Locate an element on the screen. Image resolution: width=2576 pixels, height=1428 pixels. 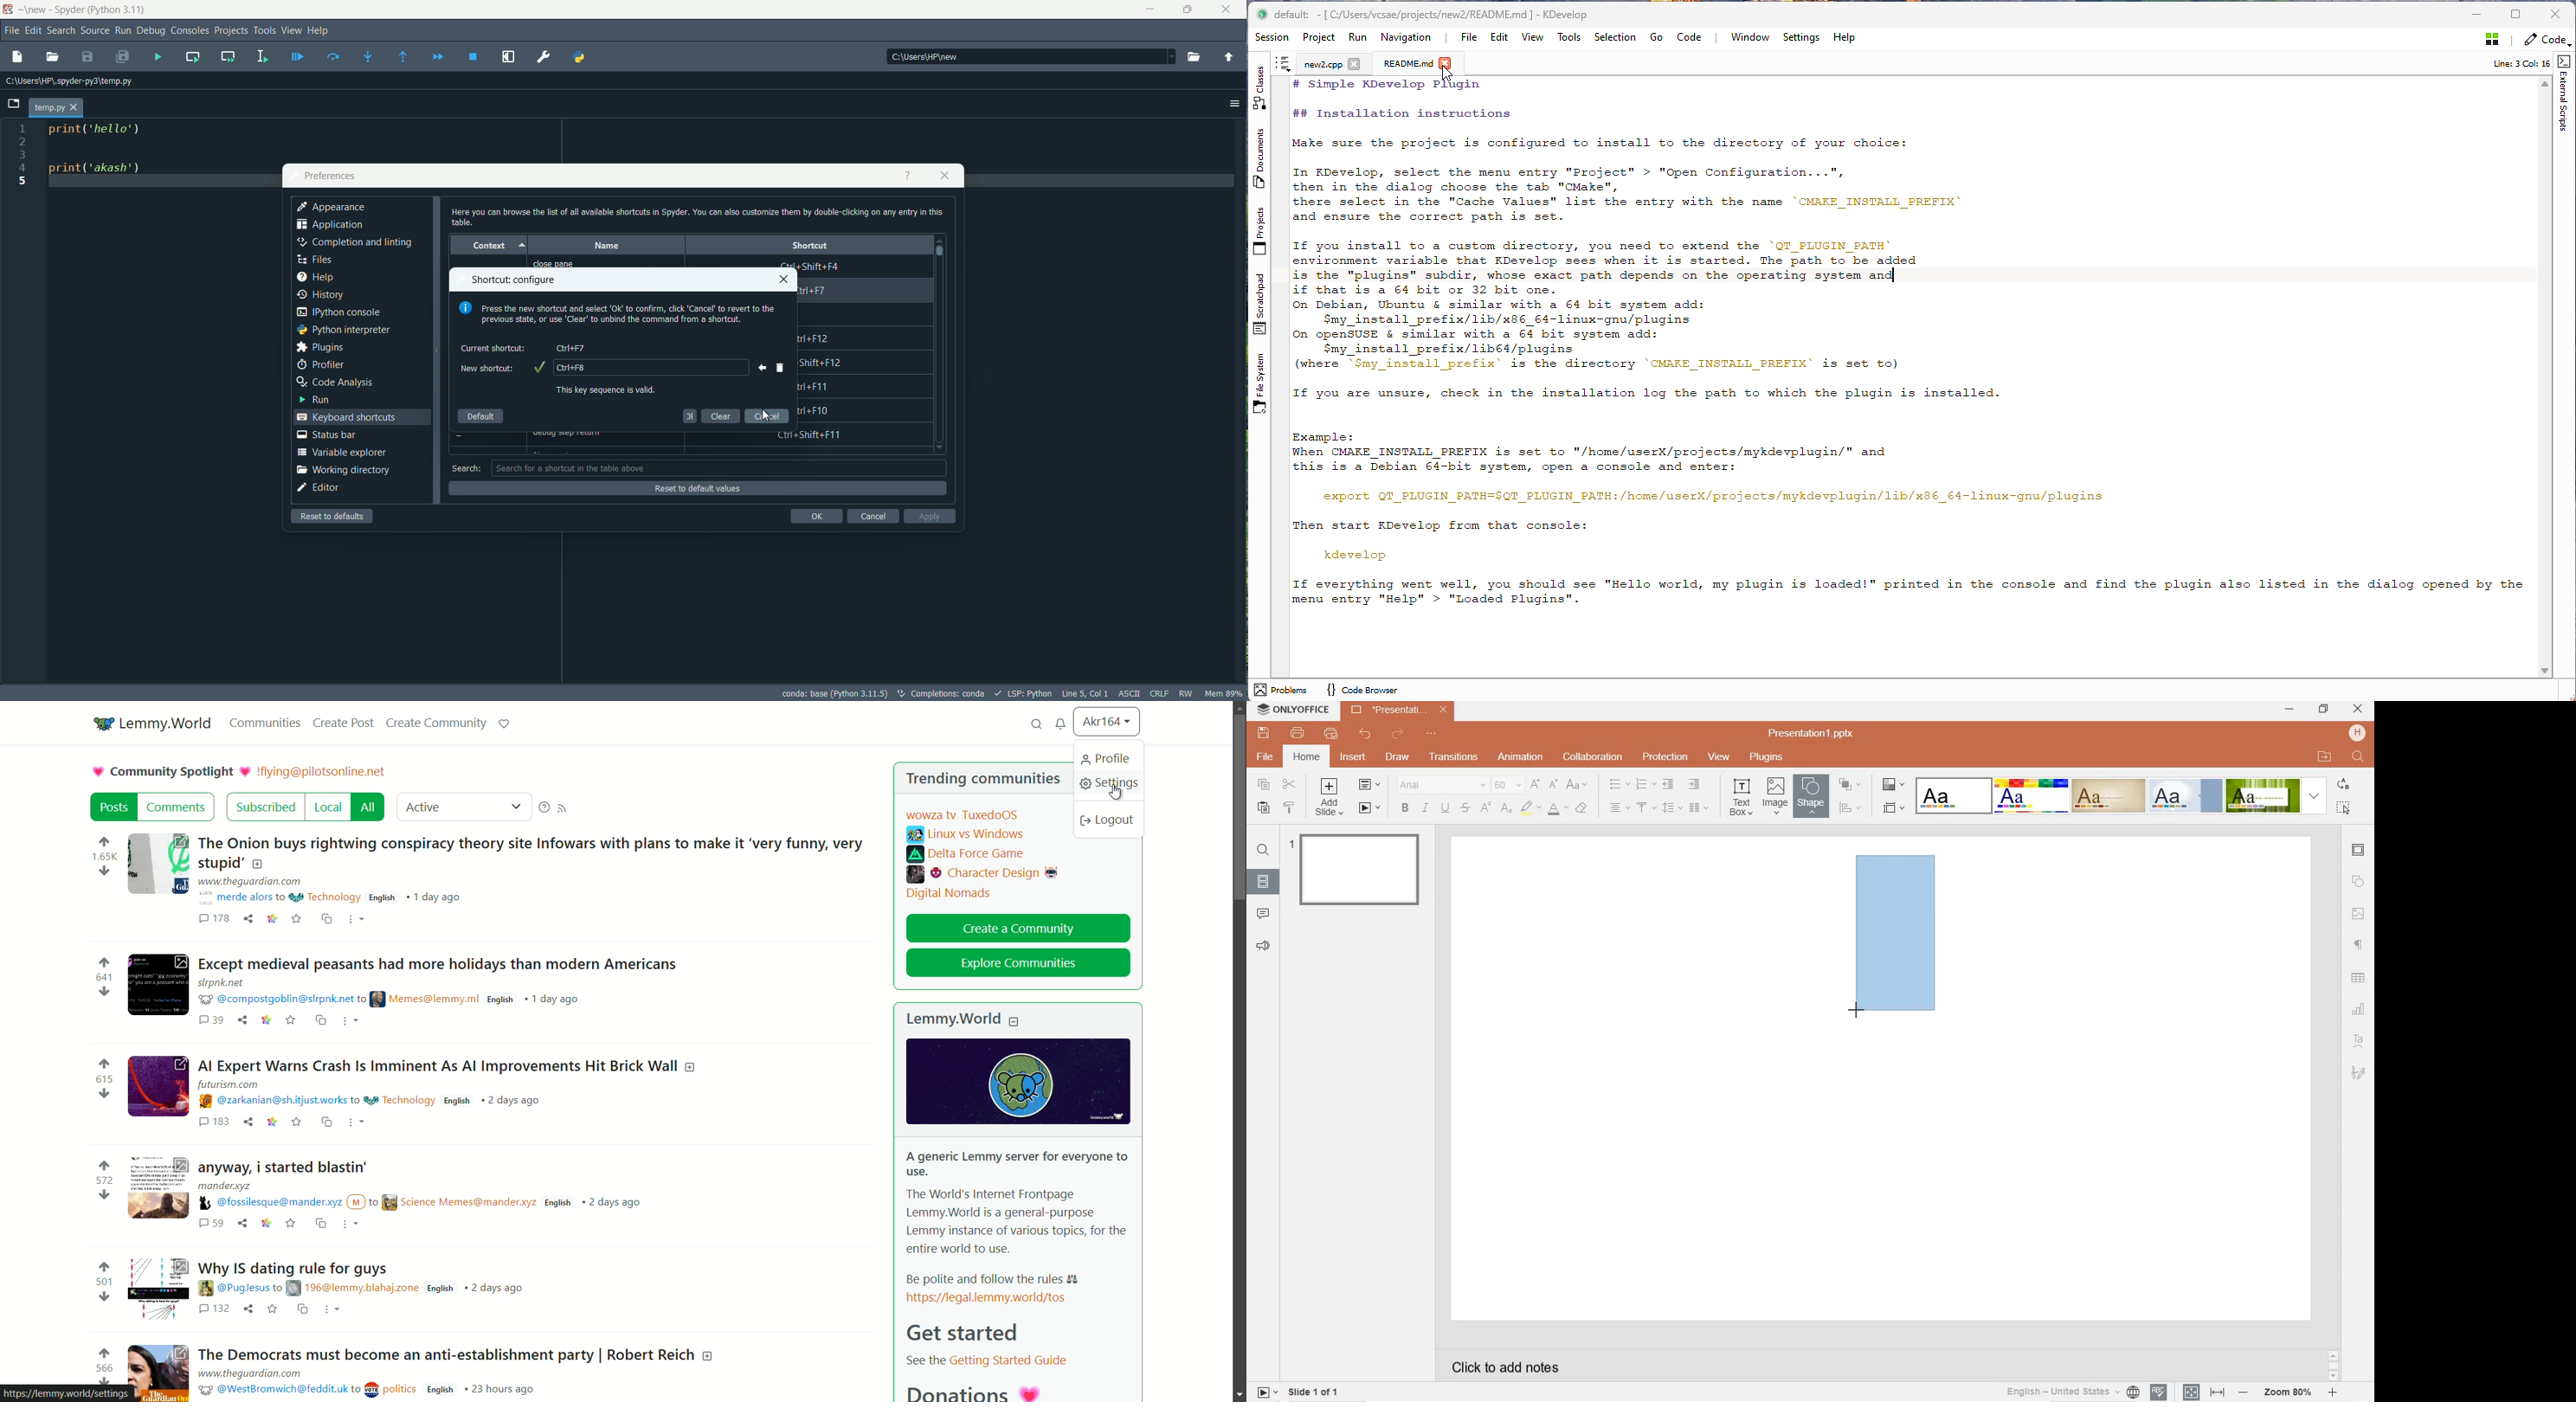
app icon is located at coordinates (8, 10).